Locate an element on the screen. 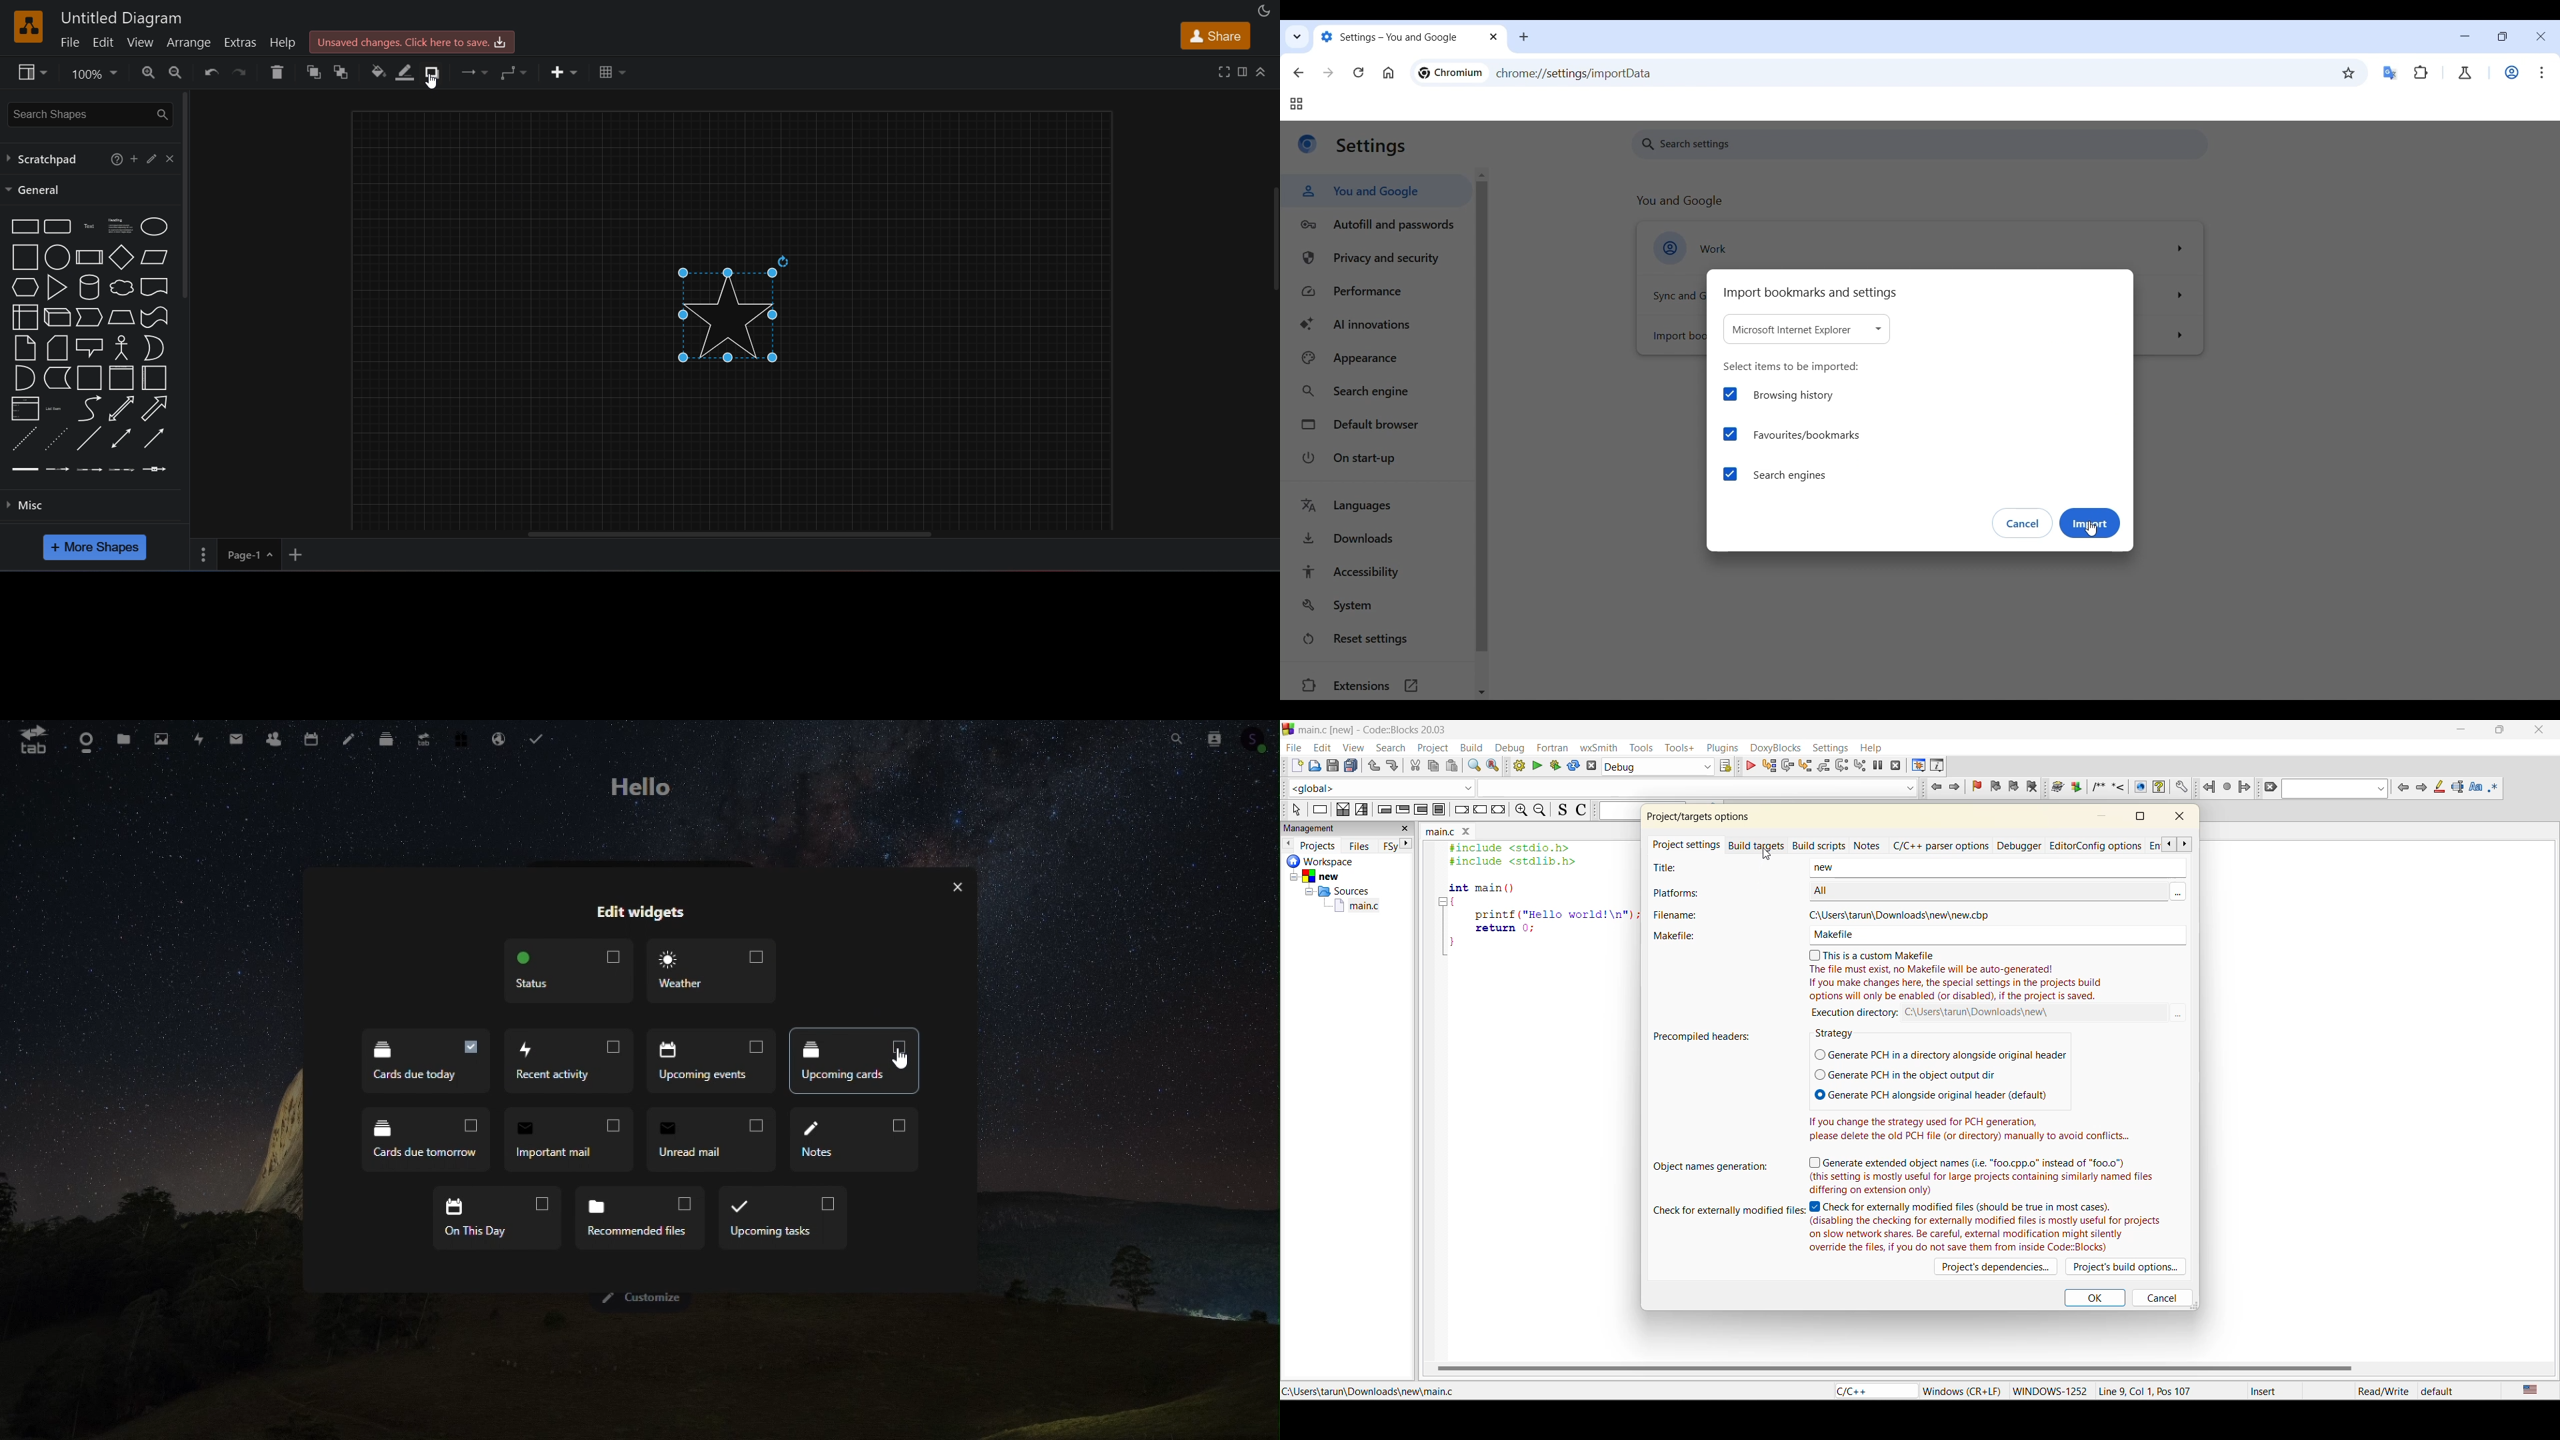  vertical scroll bar is located at coordinates (187, 195).